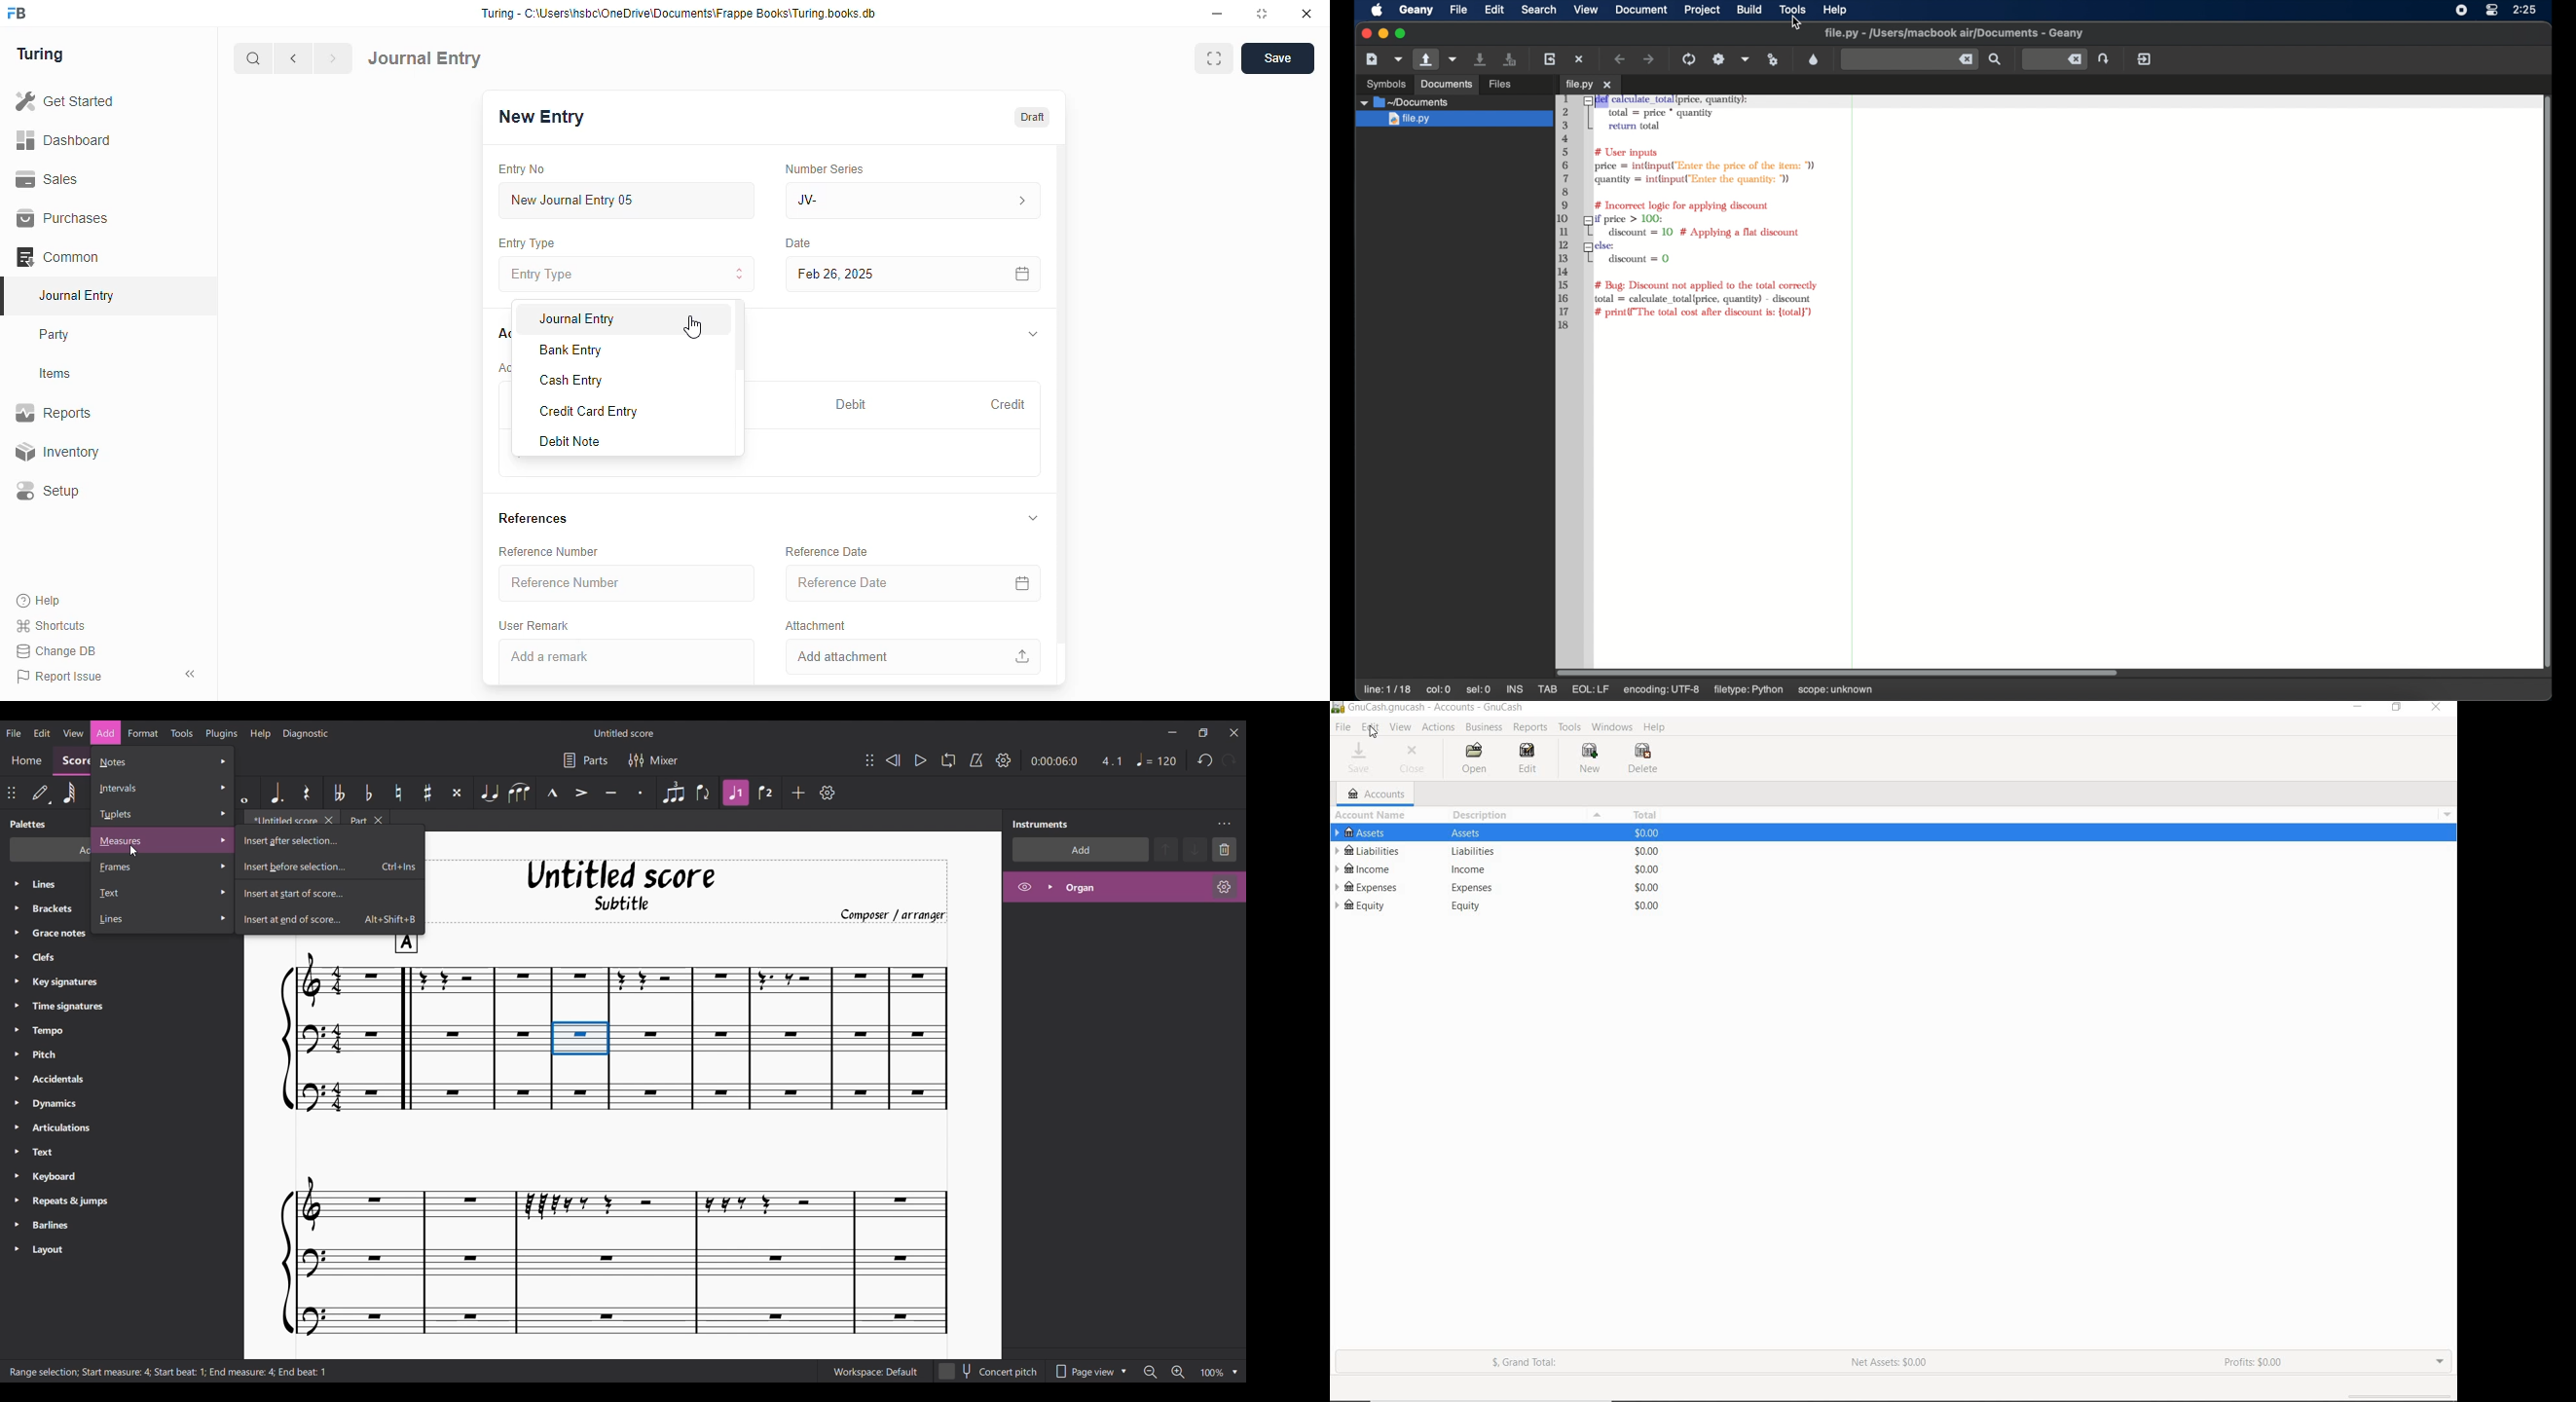  What do you see at coordinates (11, 793) in the screenshot?
I see `Change position of toolbar attached` at bounding box center [11, 793].